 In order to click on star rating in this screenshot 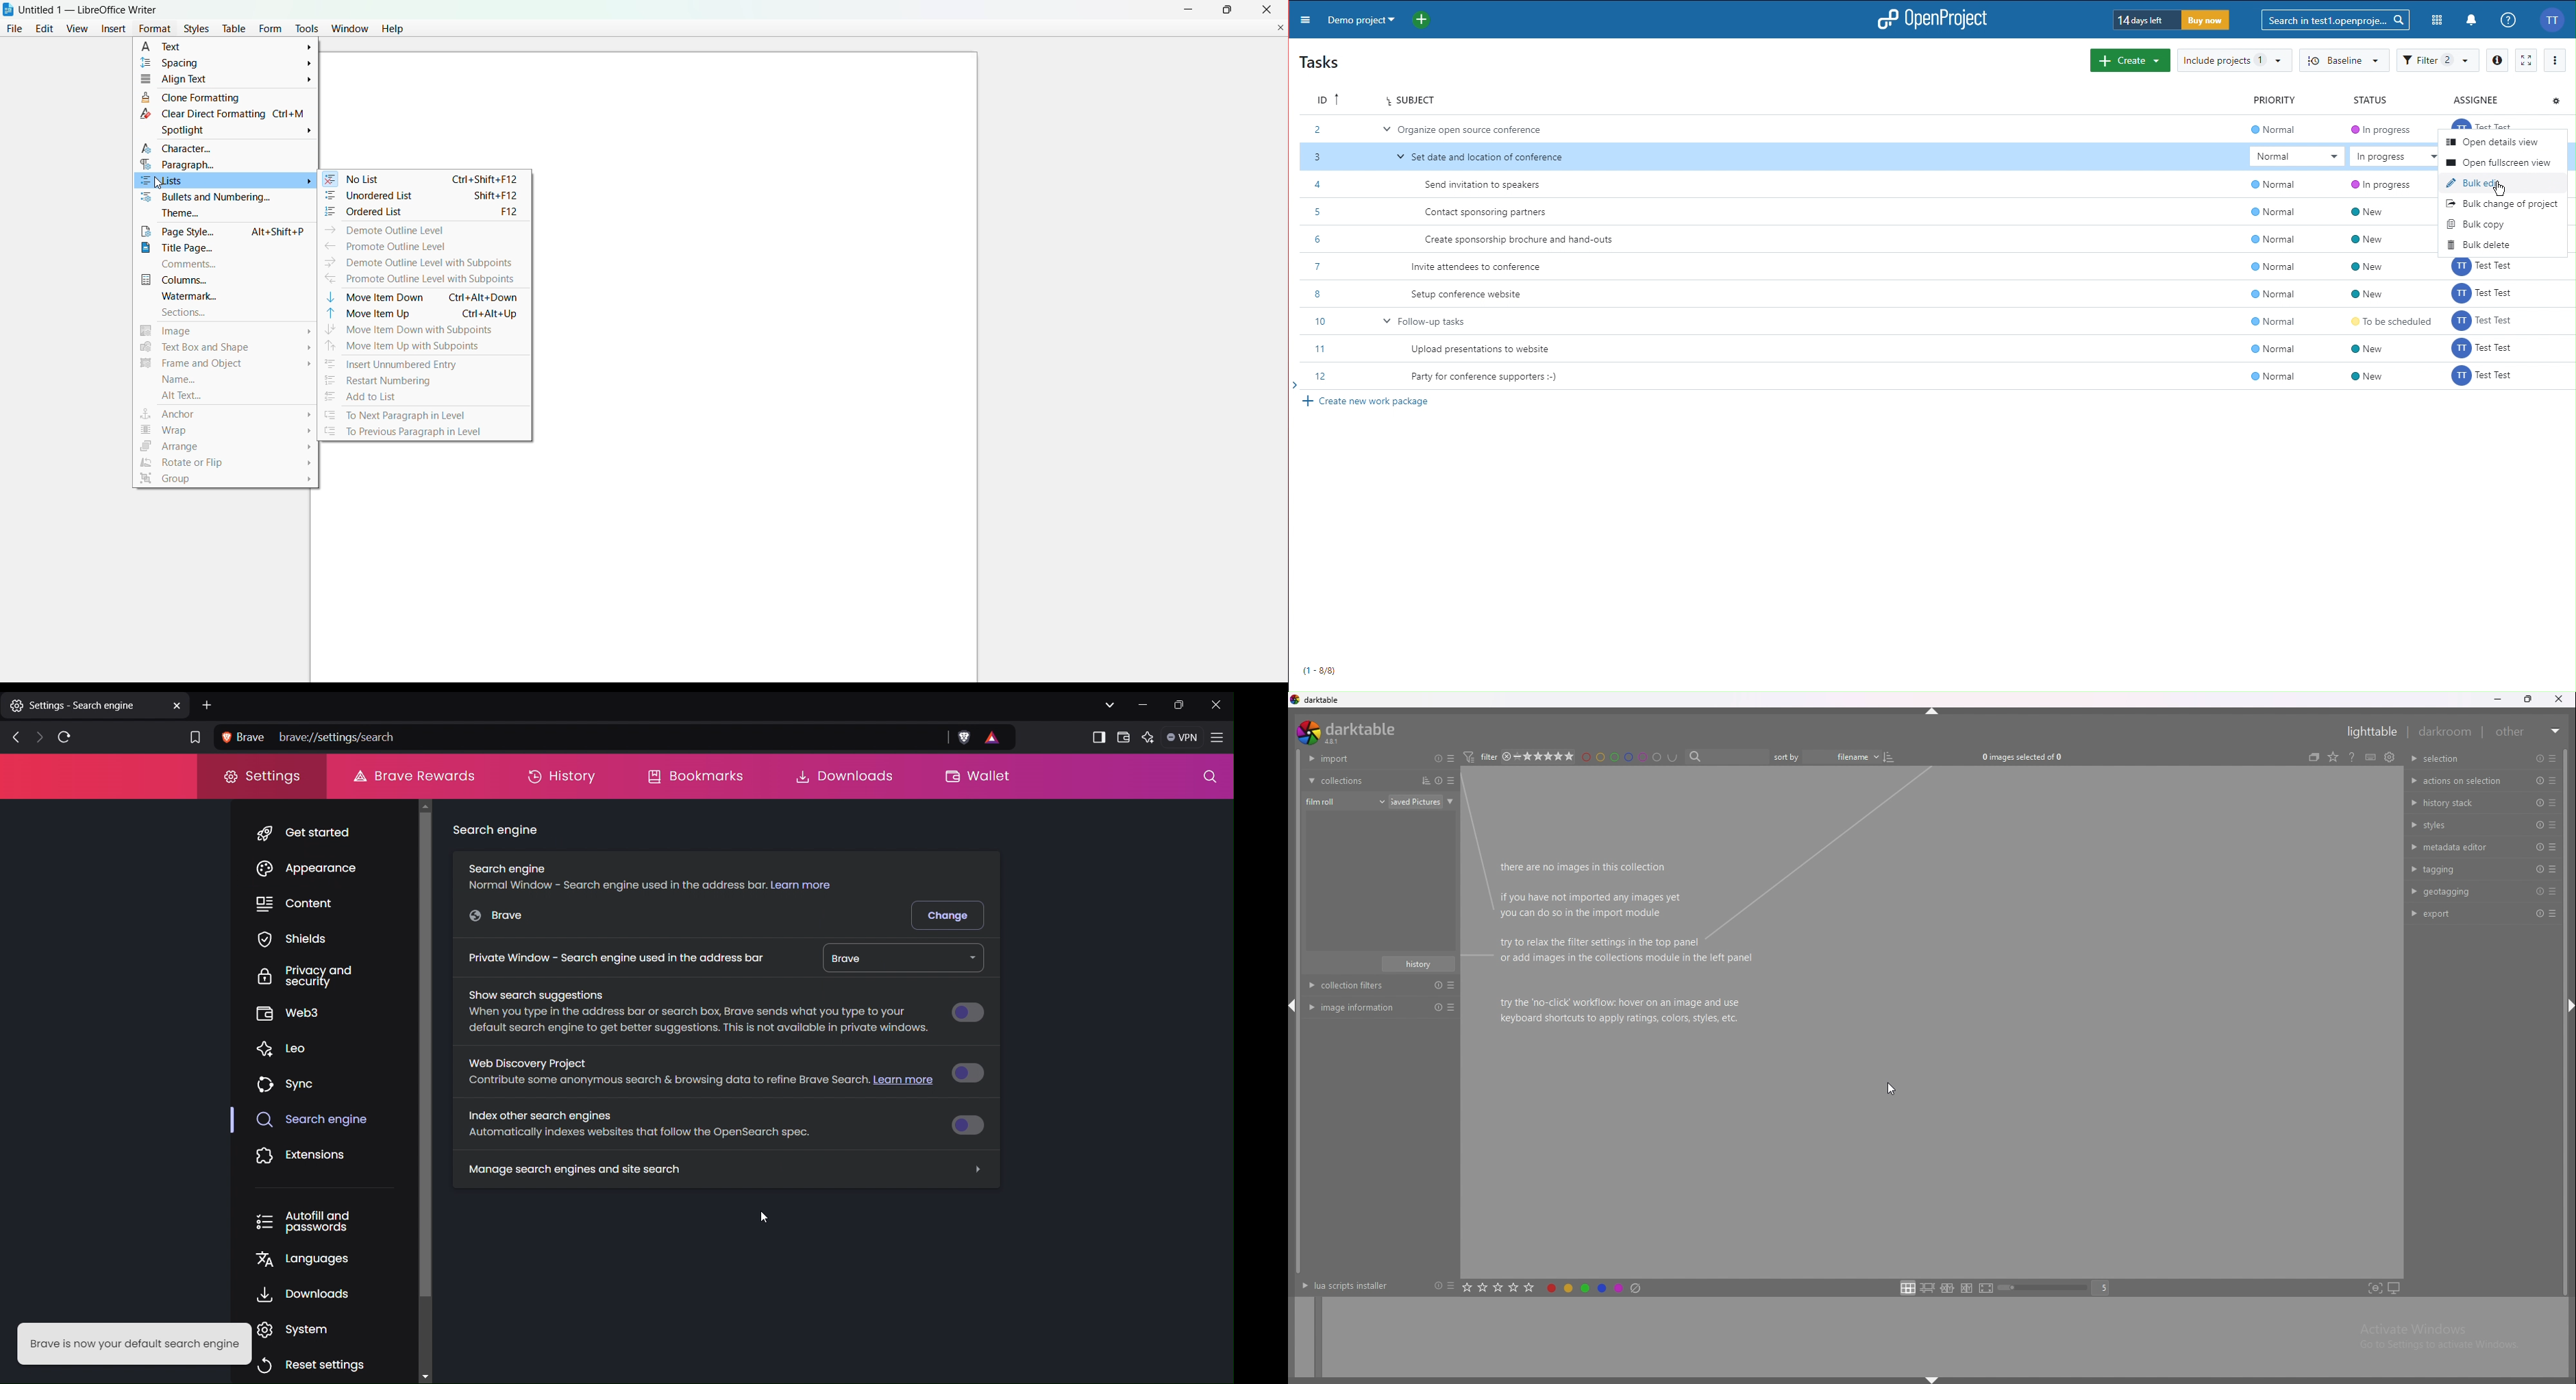, I will do `click(1553, 756)`.